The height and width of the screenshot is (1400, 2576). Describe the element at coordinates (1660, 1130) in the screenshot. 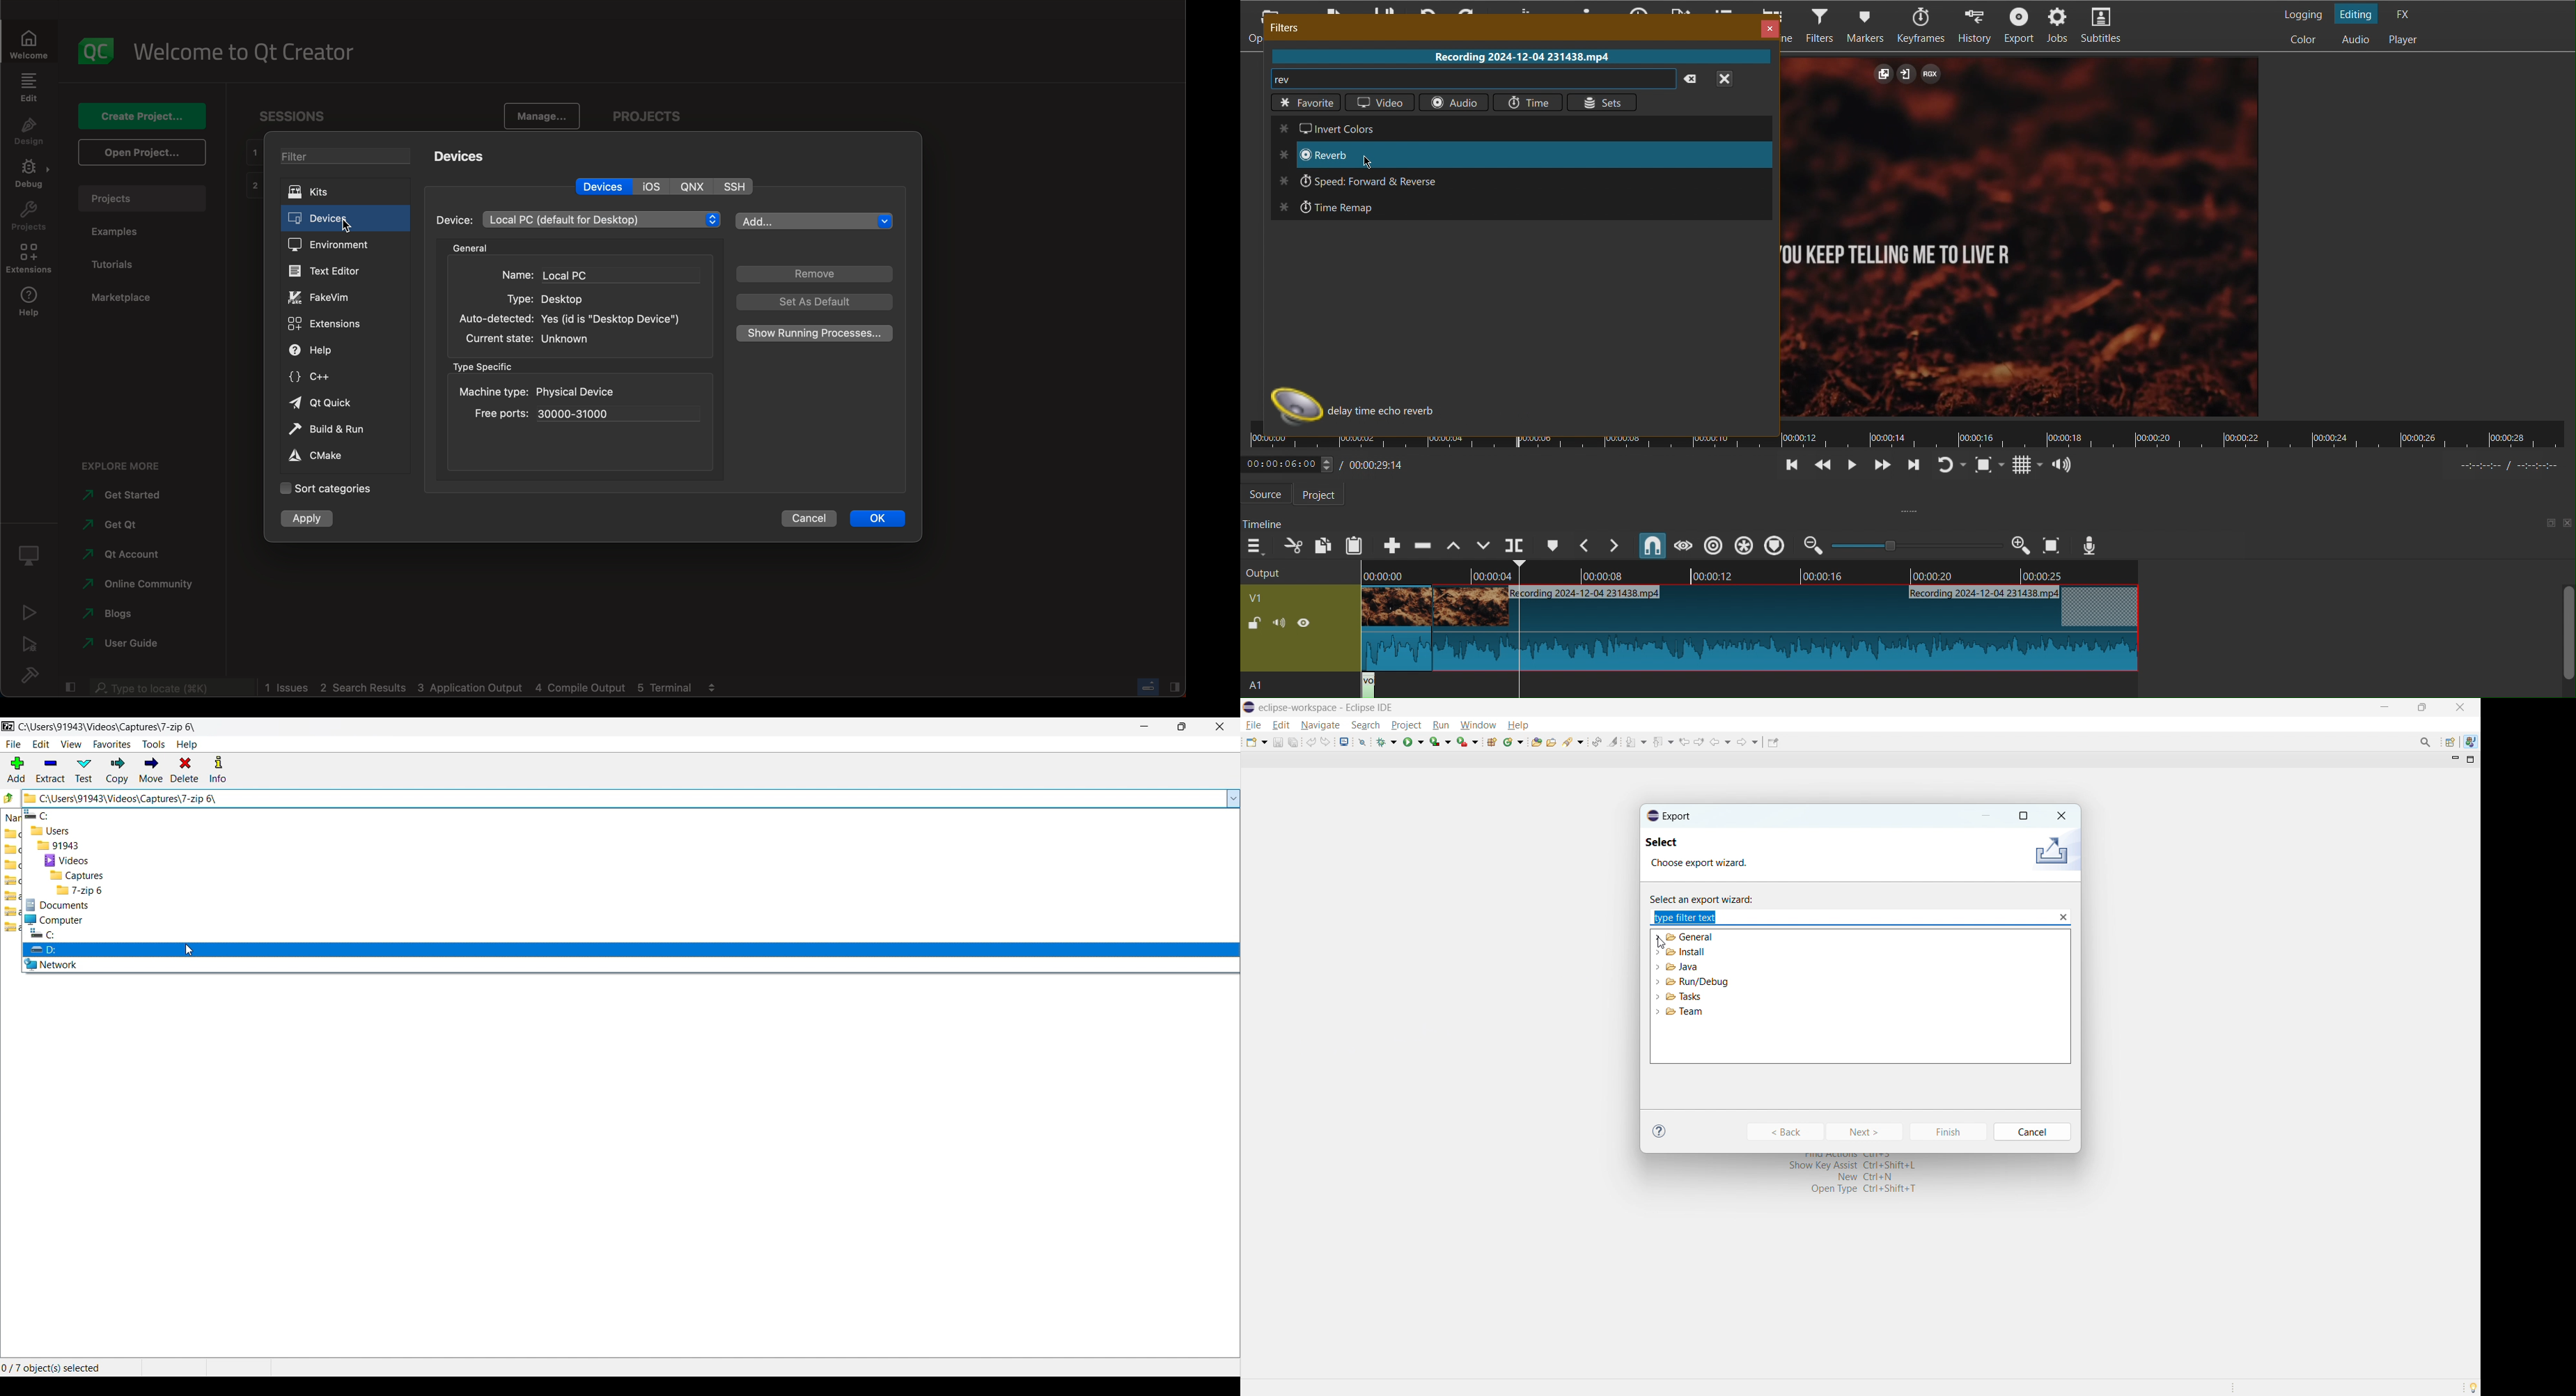

I see `help` at that location.